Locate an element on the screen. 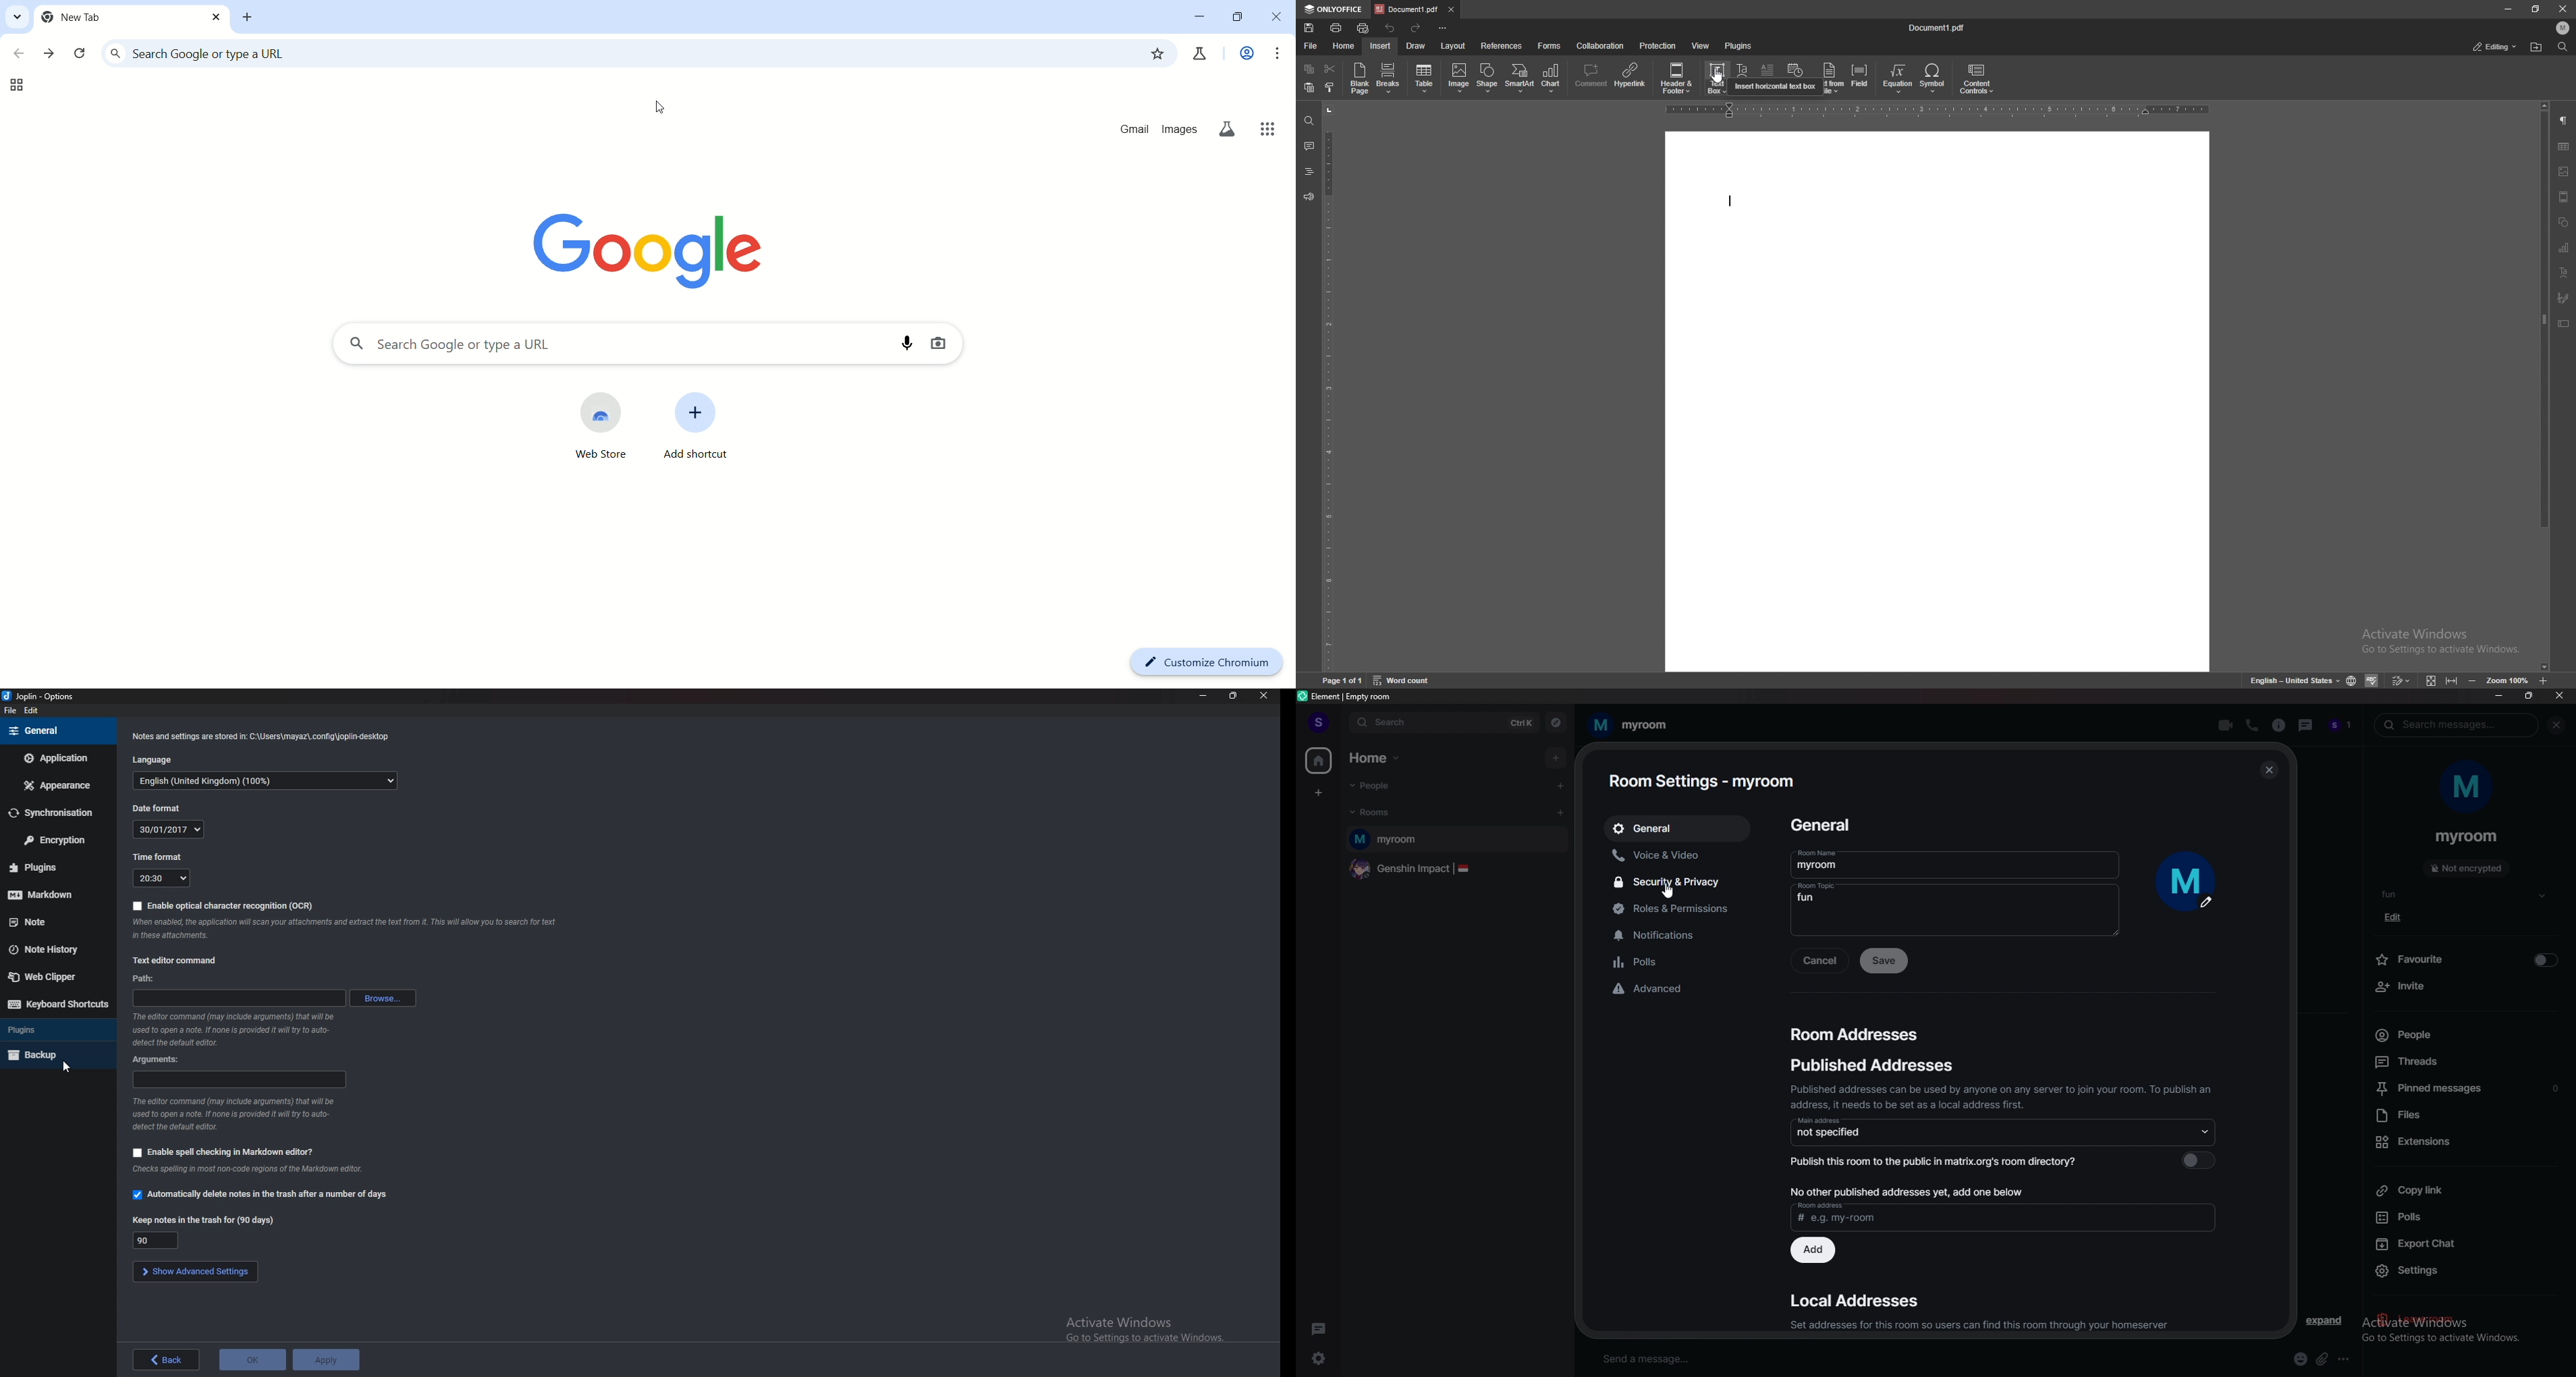  go to settings to activate windows is located at coordinates (2468, 1340).